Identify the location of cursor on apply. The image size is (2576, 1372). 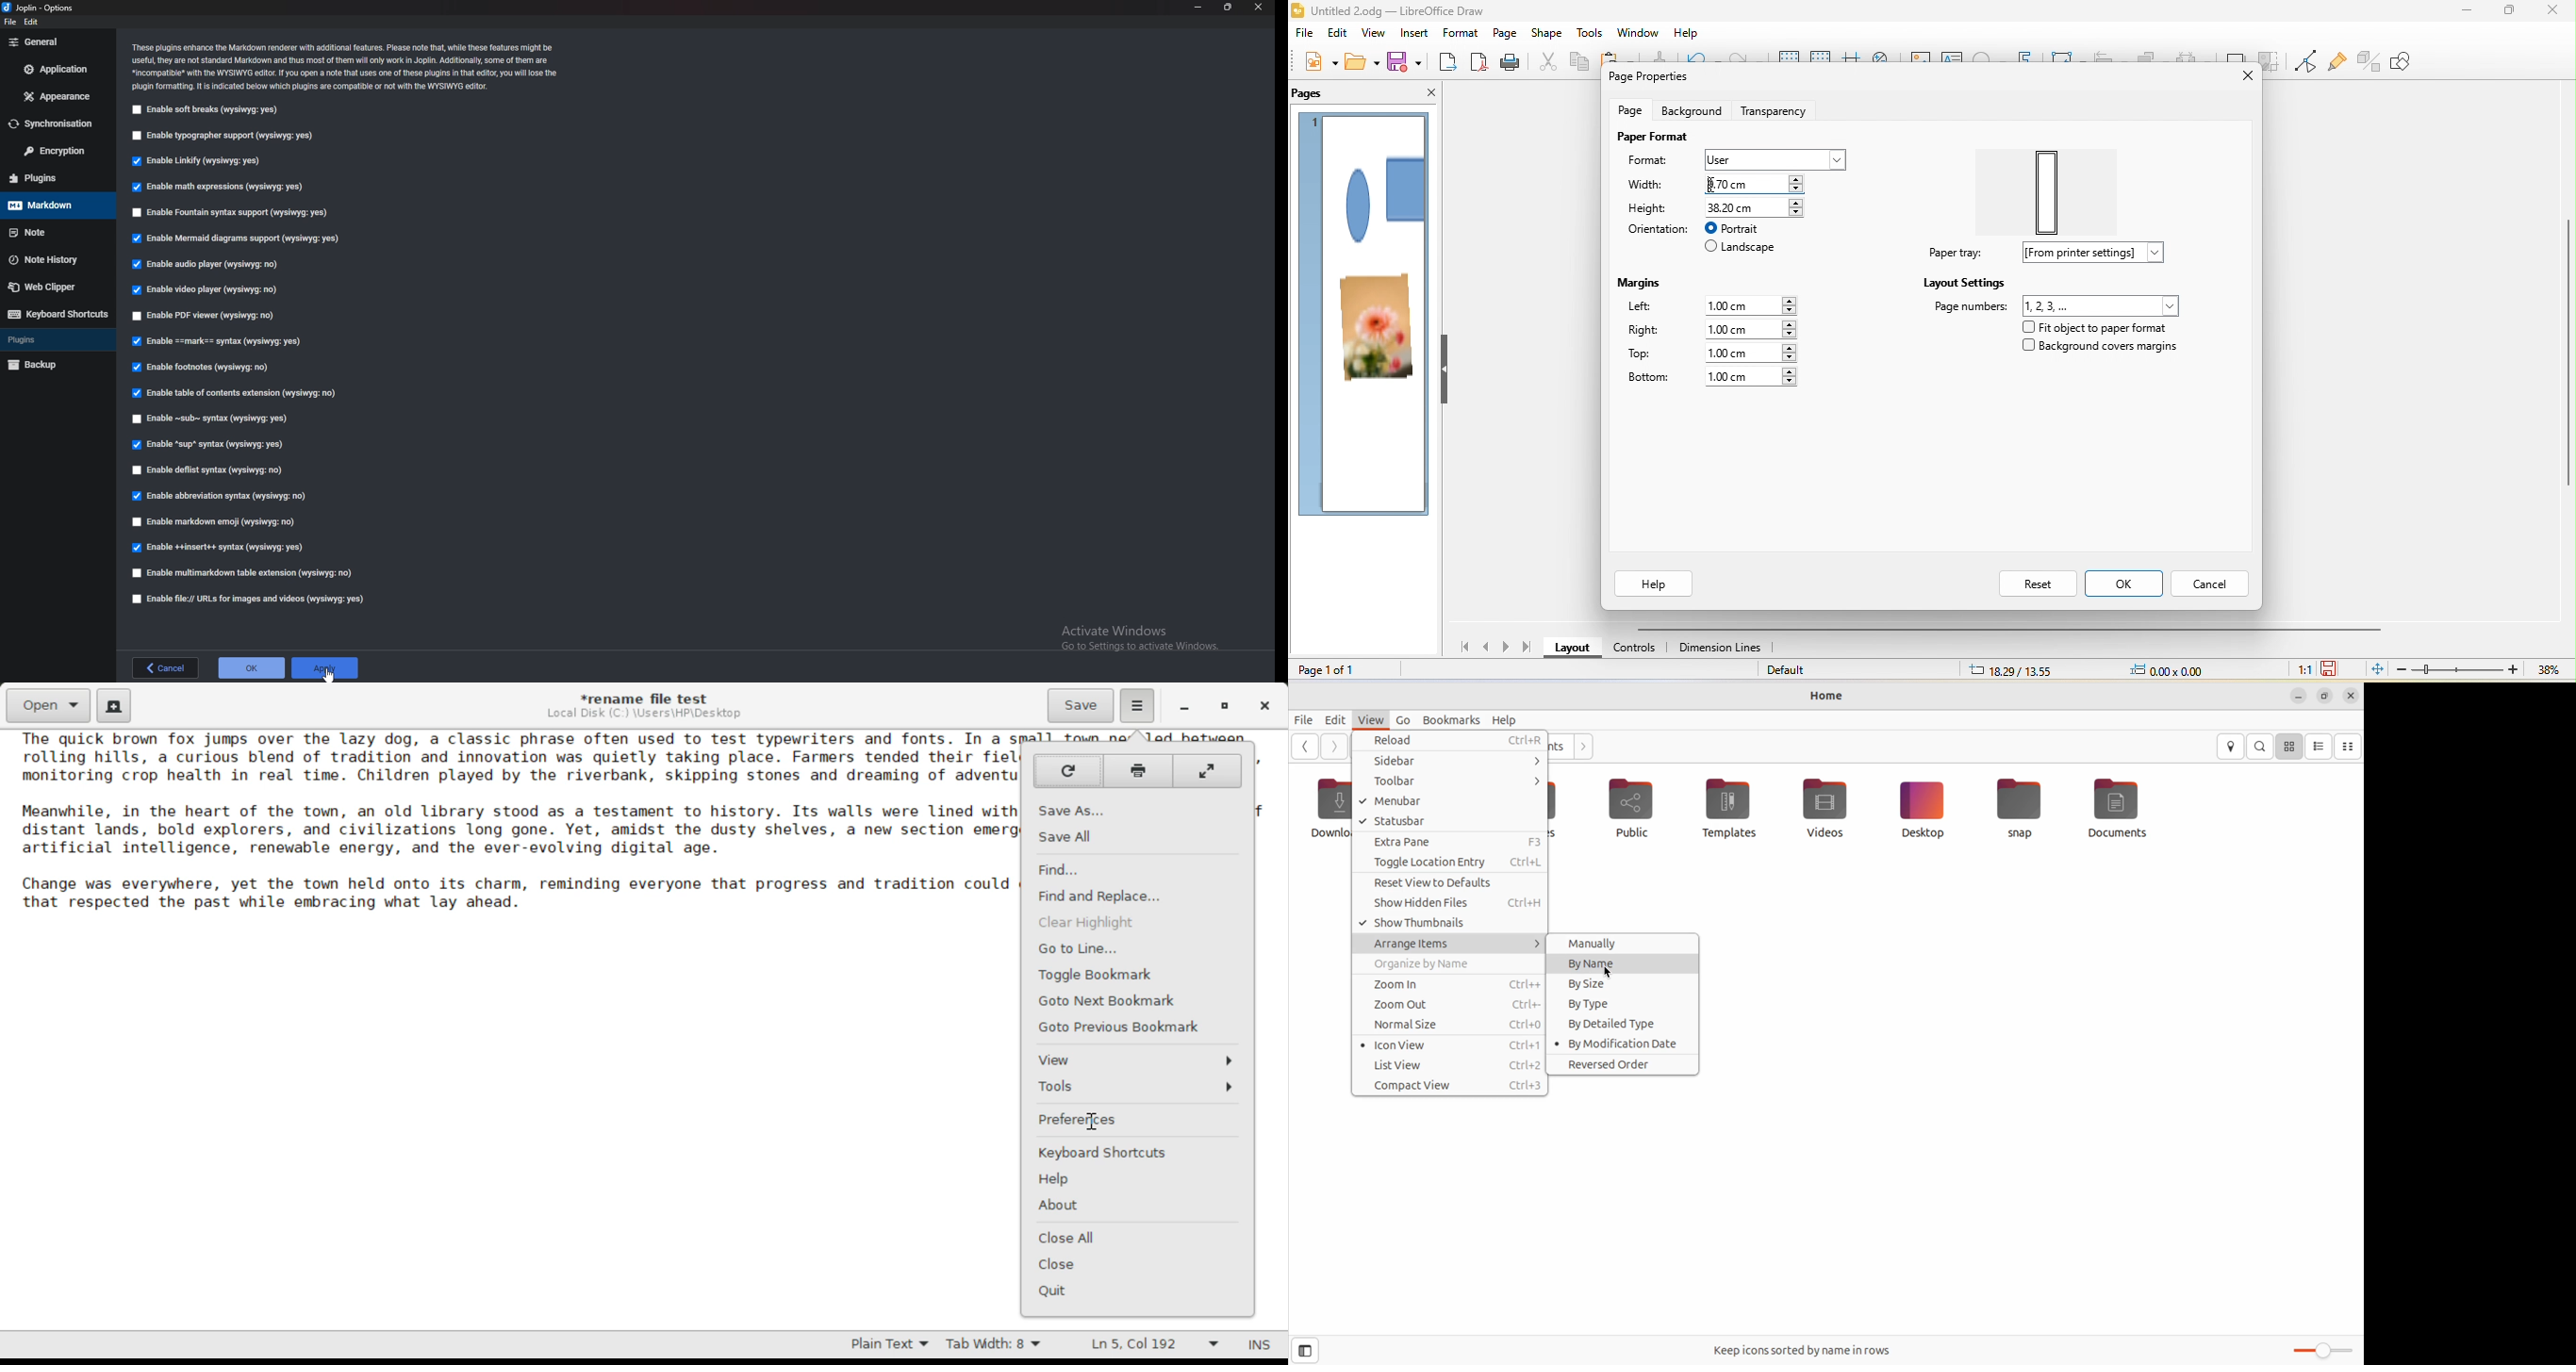
(325, 669).